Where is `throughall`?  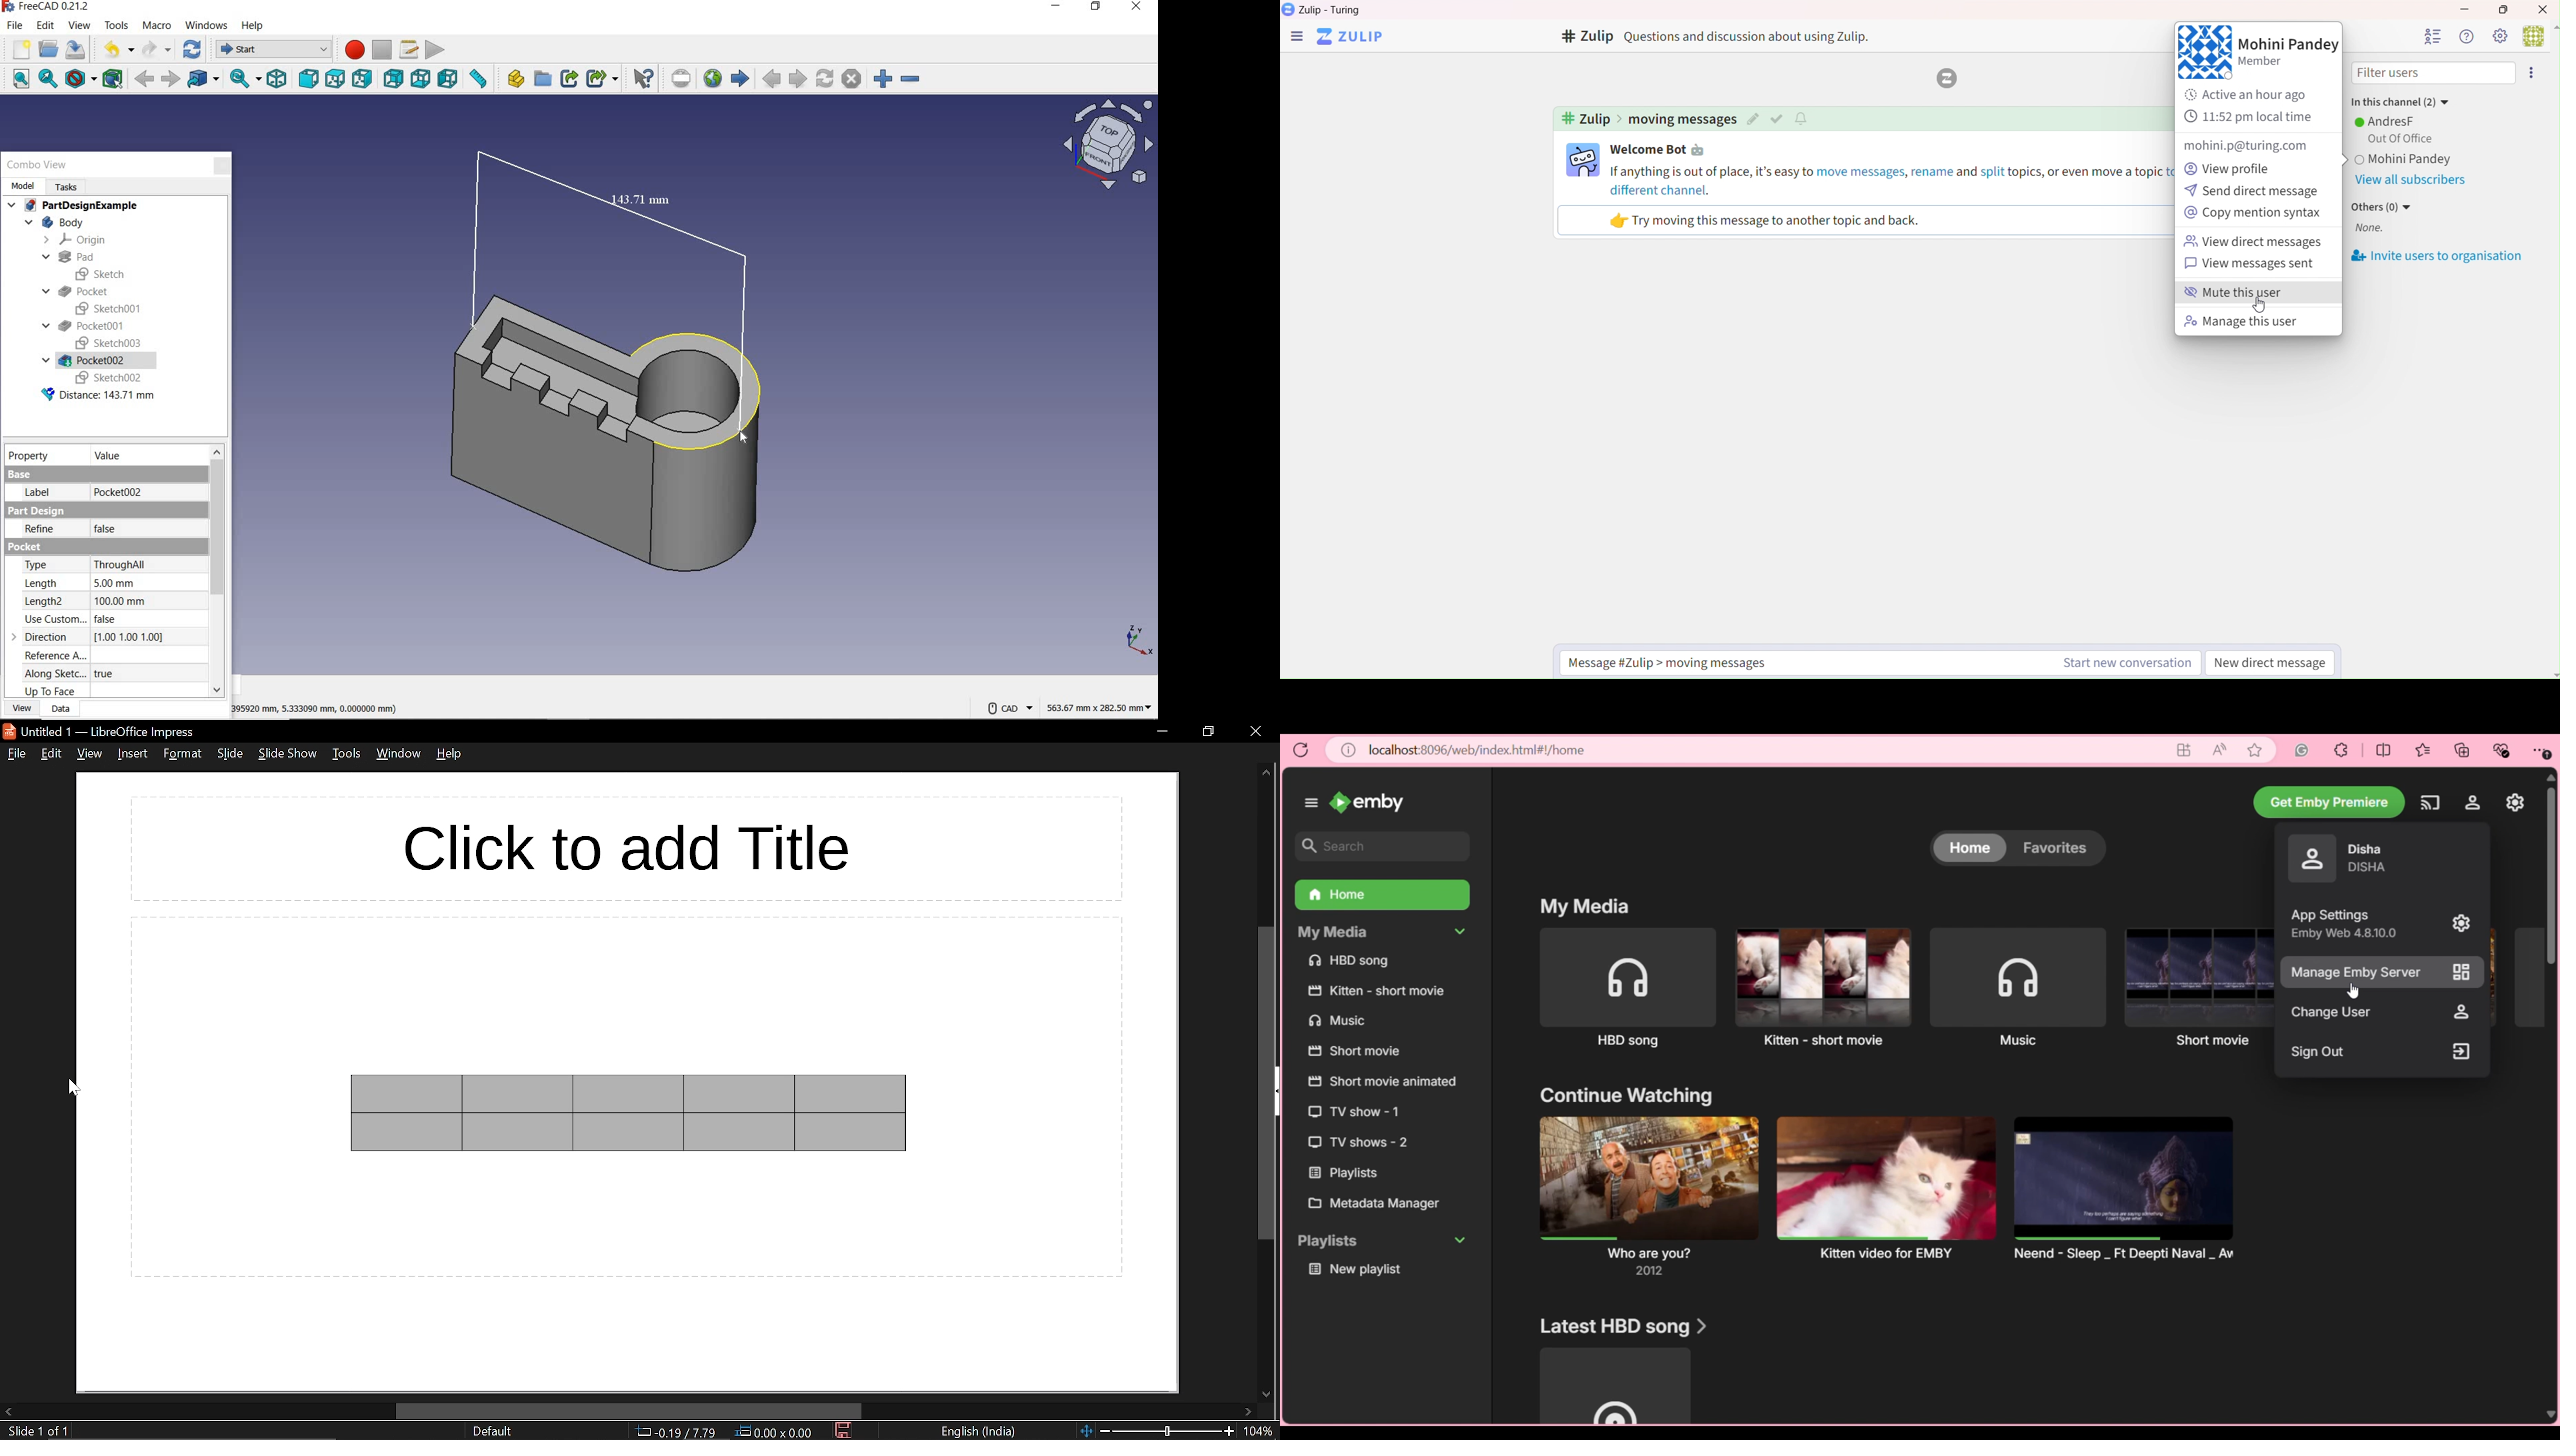 throughall is located at coordinates (122, 564).